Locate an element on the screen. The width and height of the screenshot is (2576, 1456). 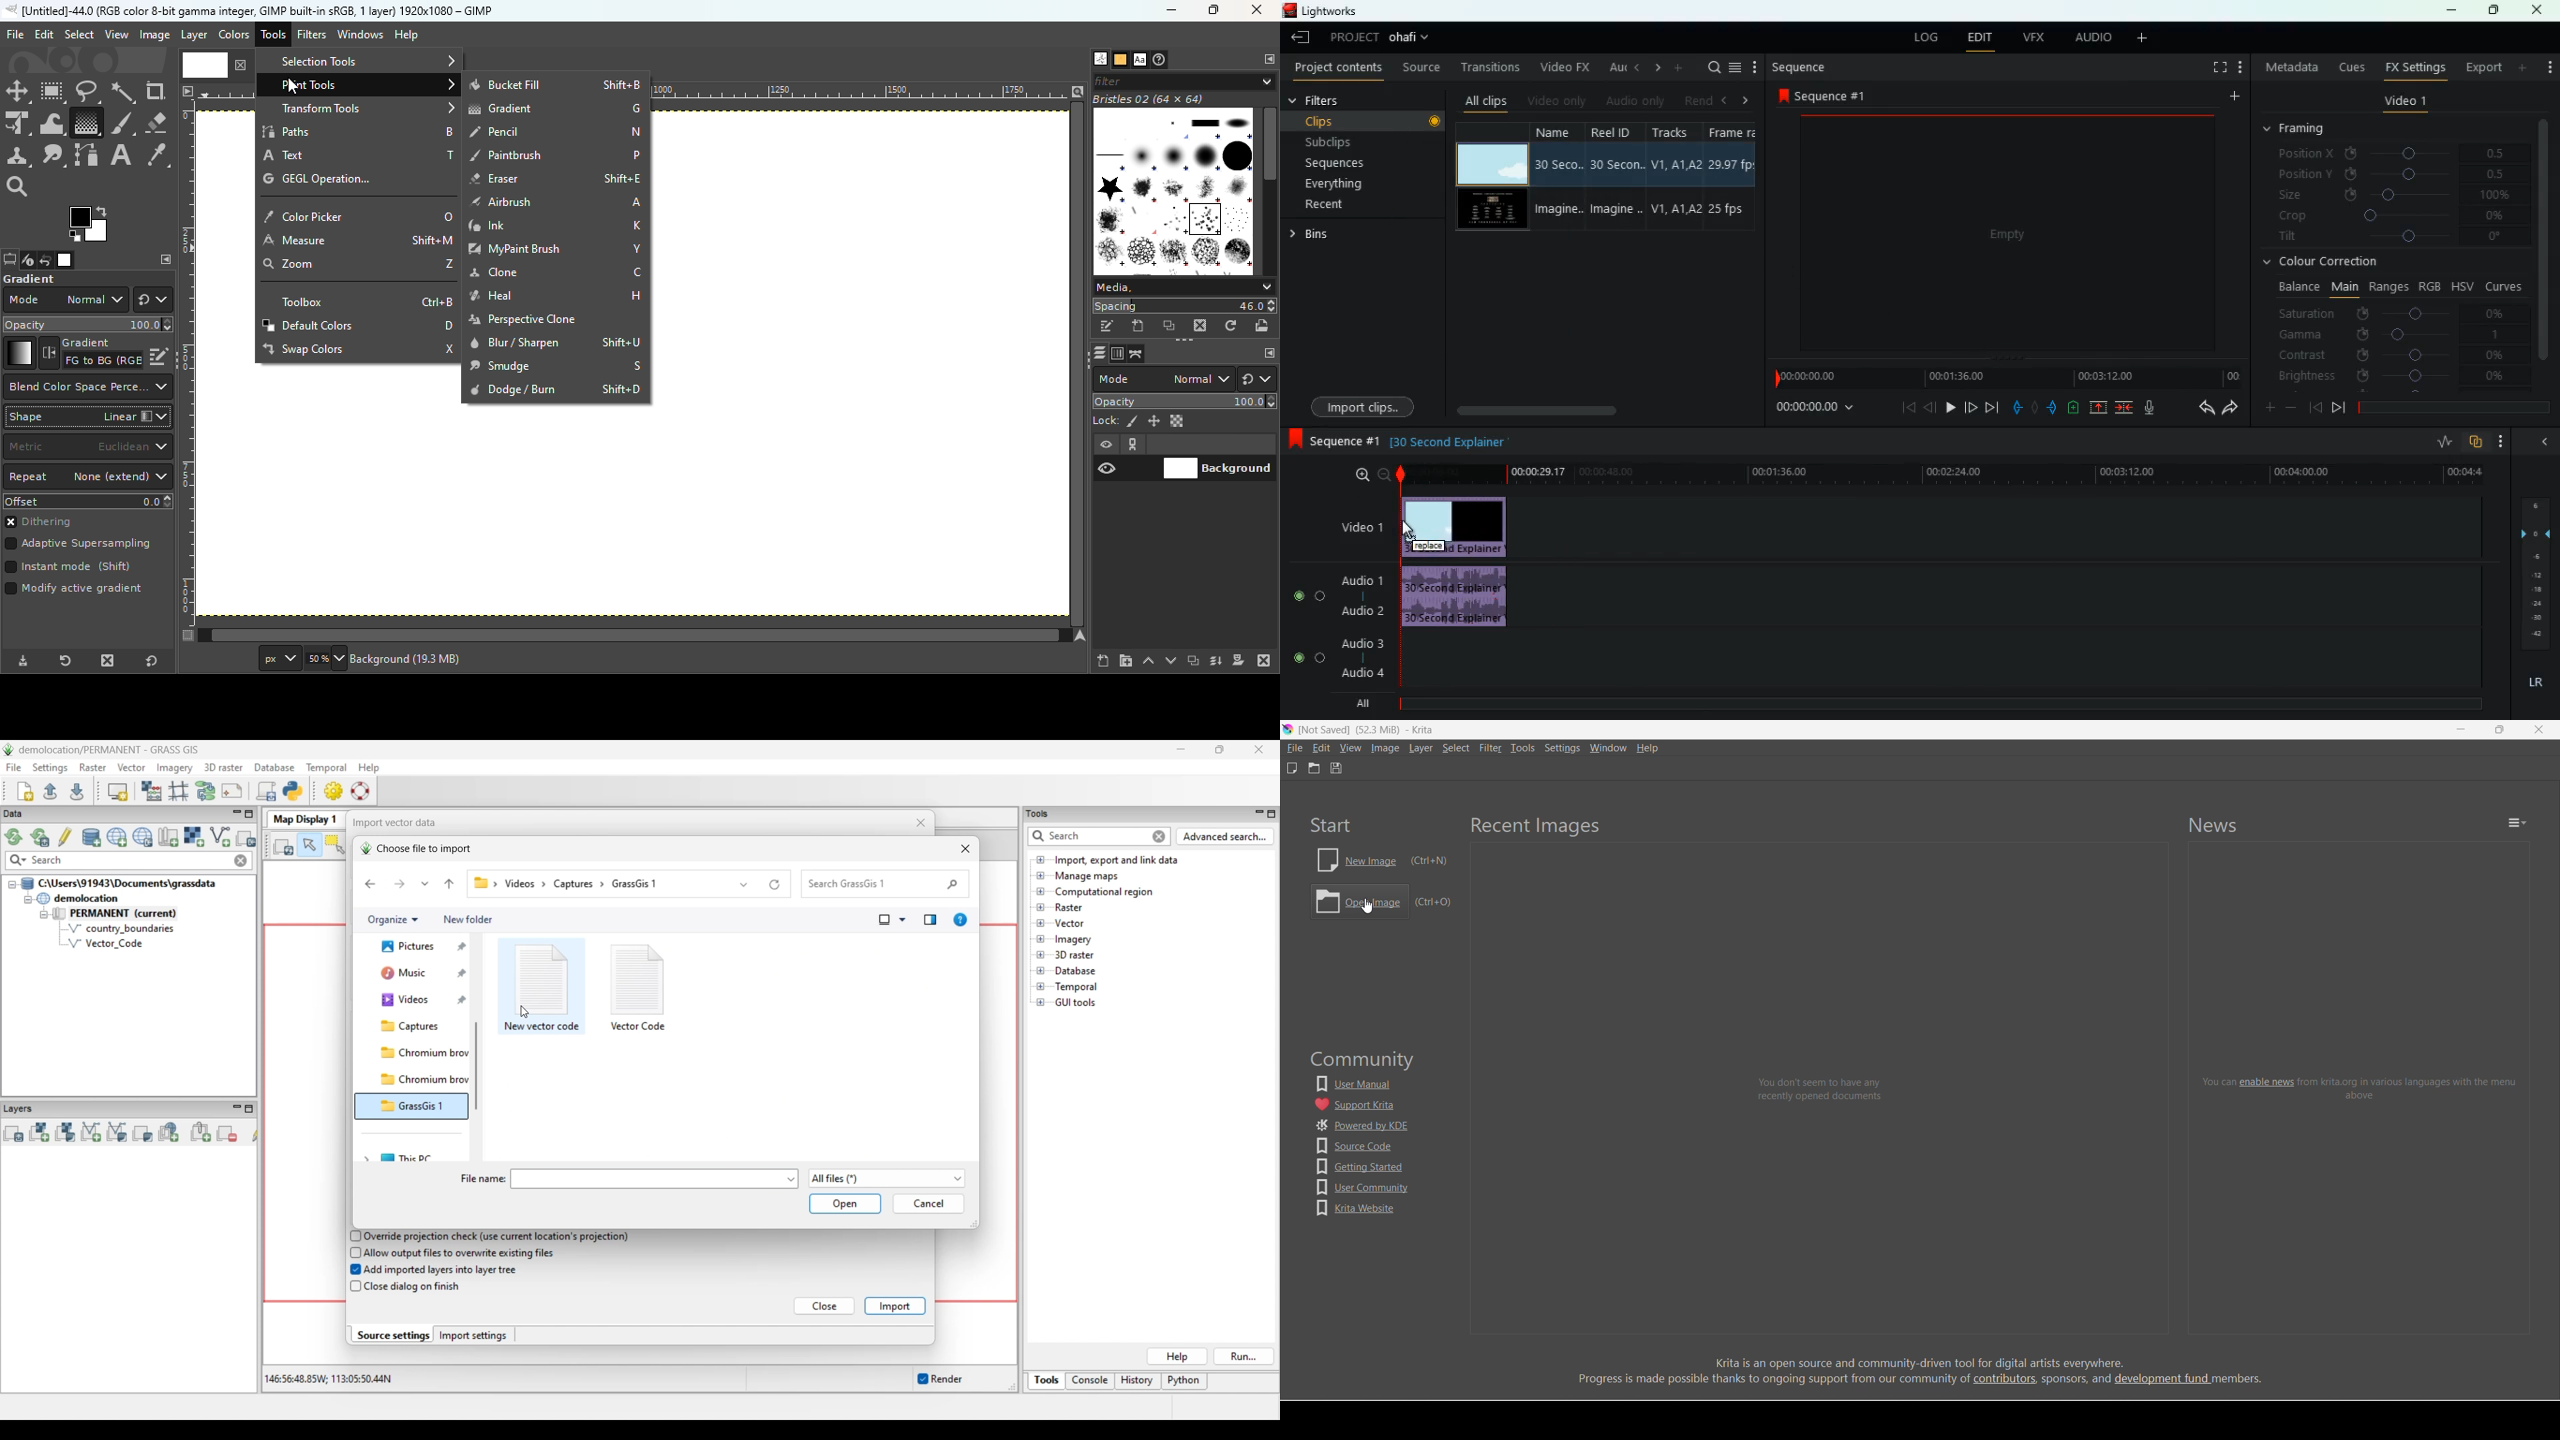
file is located at coordinates (1294, 748).